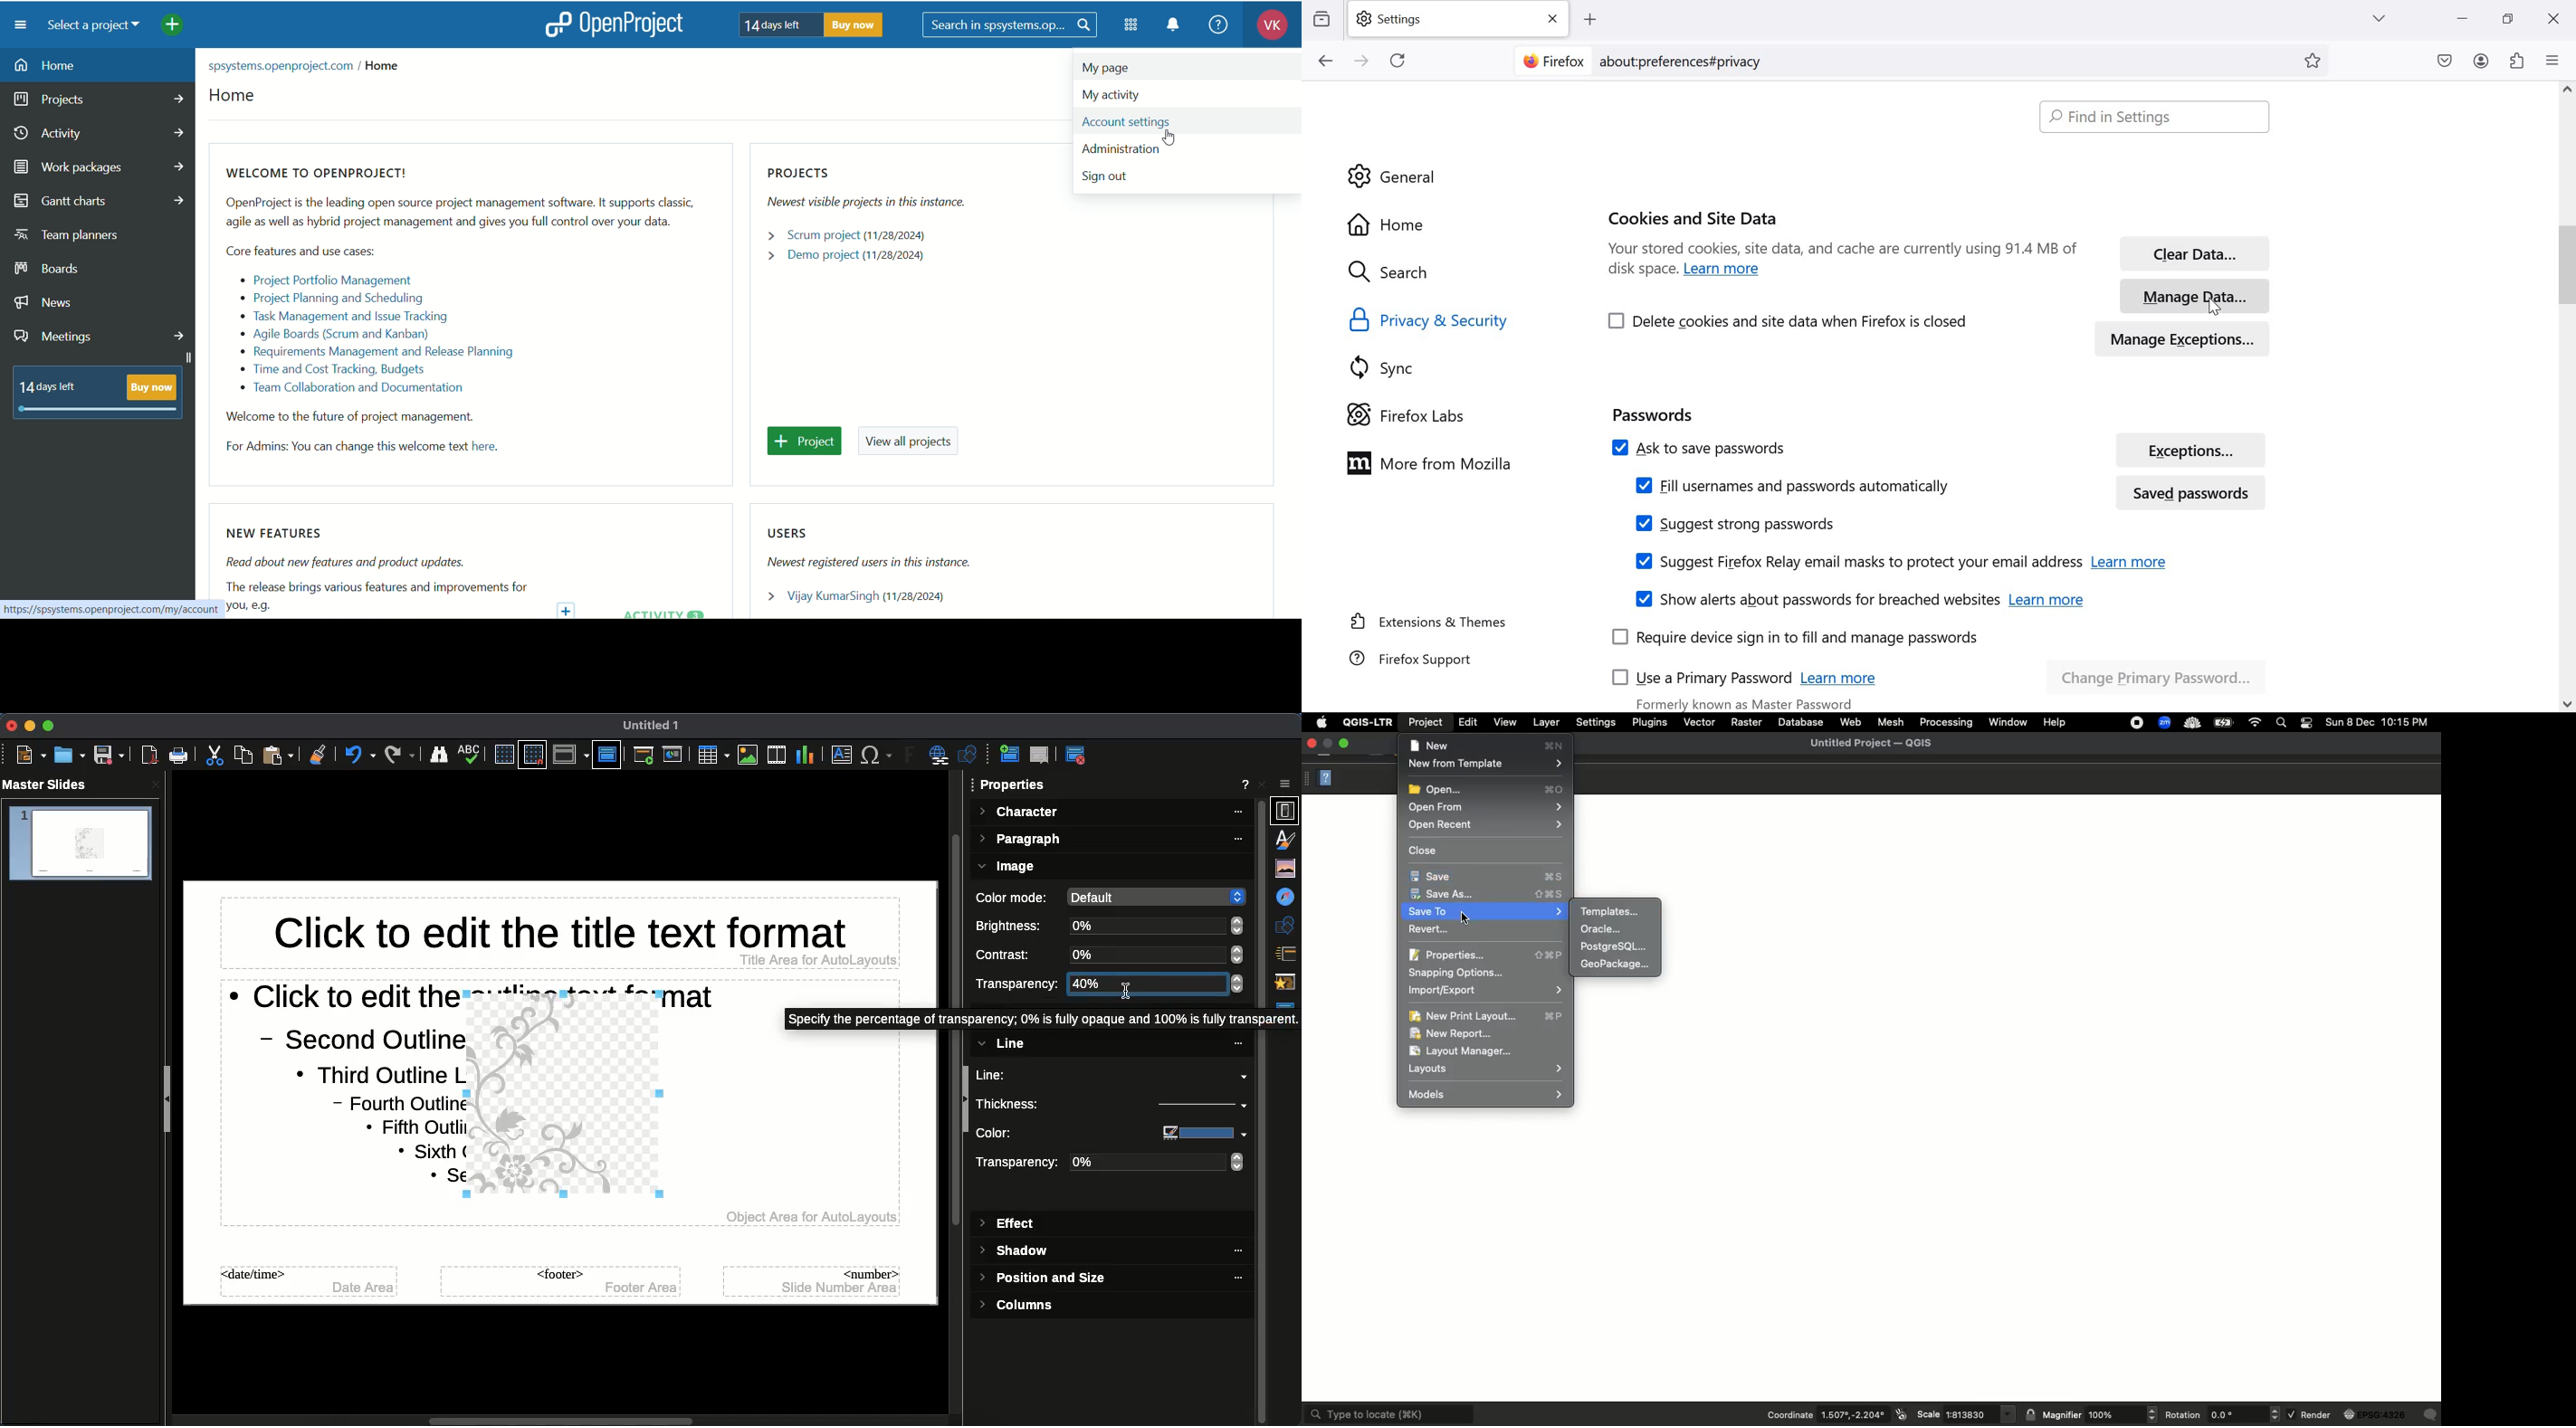 The image size is (2576, 1428). What do you see at coordinates (2193, 293) in the screenshot?
I see `Manage Data...` at bounding box center [2193, 293].